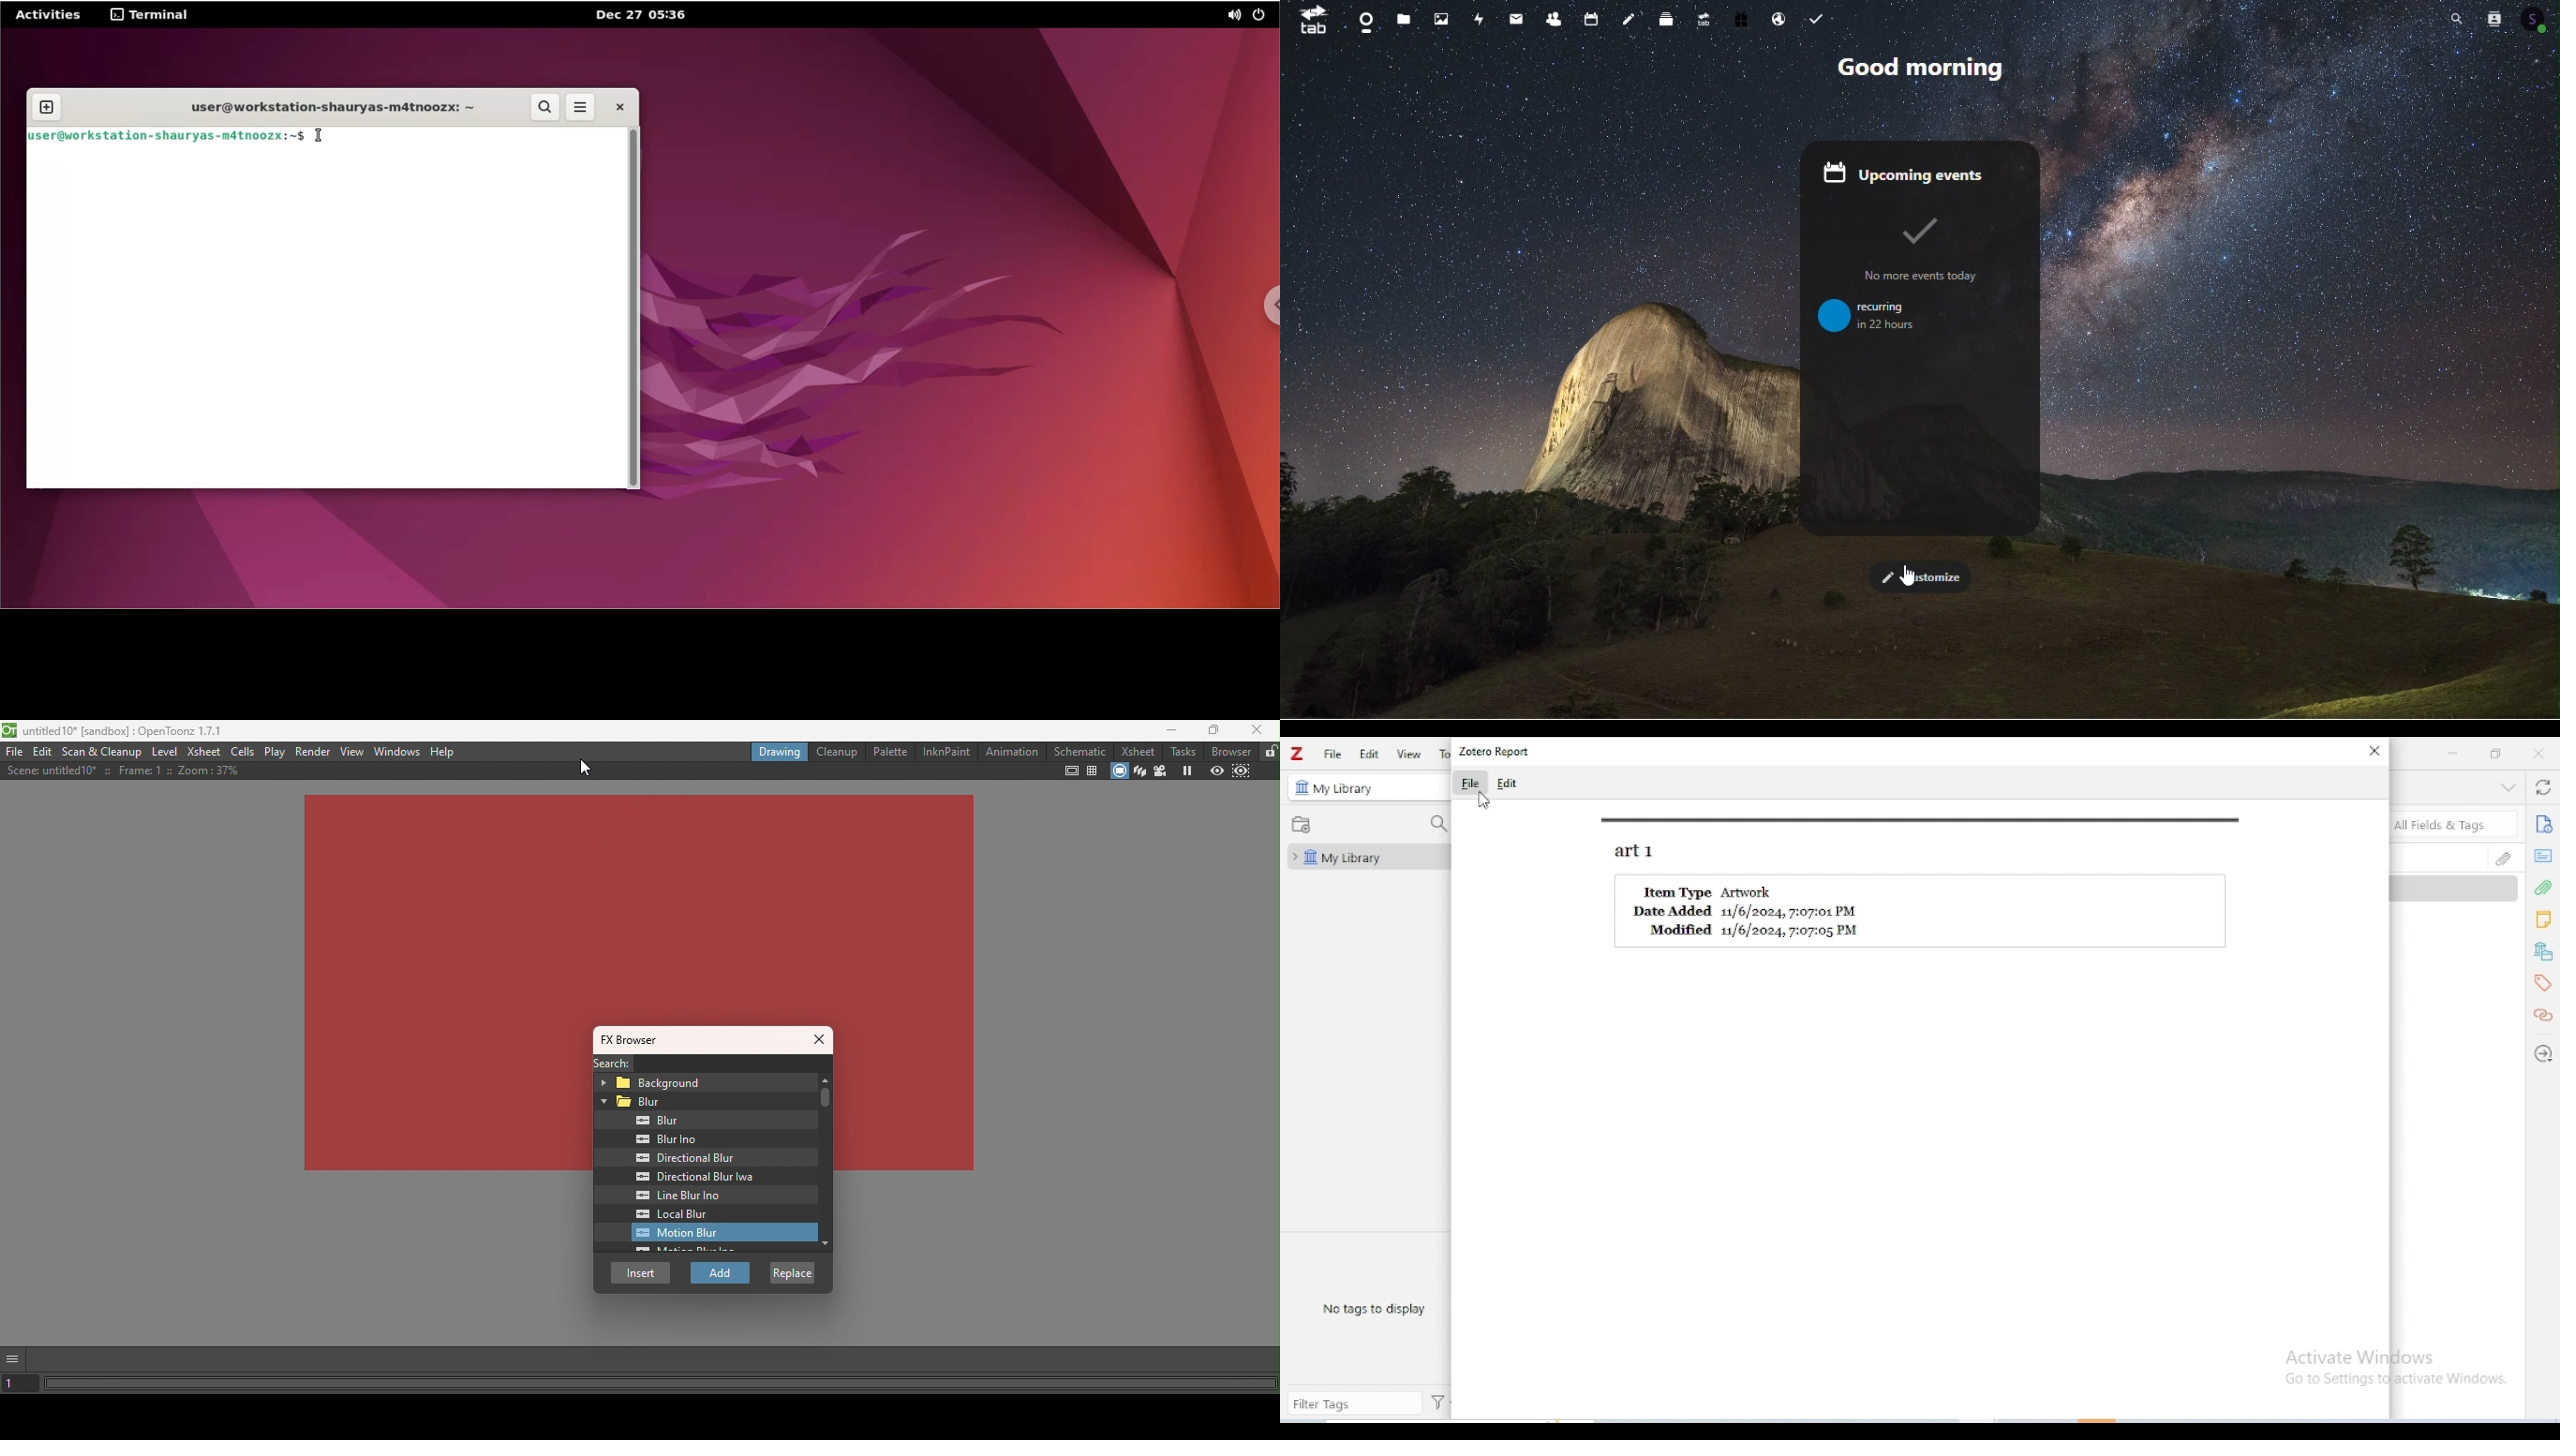 This screenshot has width=2576, height=1456. What do you see at coordinates (2503, 858) in the screenshot?
I see `attachments` at bounding box center [2503, 858].